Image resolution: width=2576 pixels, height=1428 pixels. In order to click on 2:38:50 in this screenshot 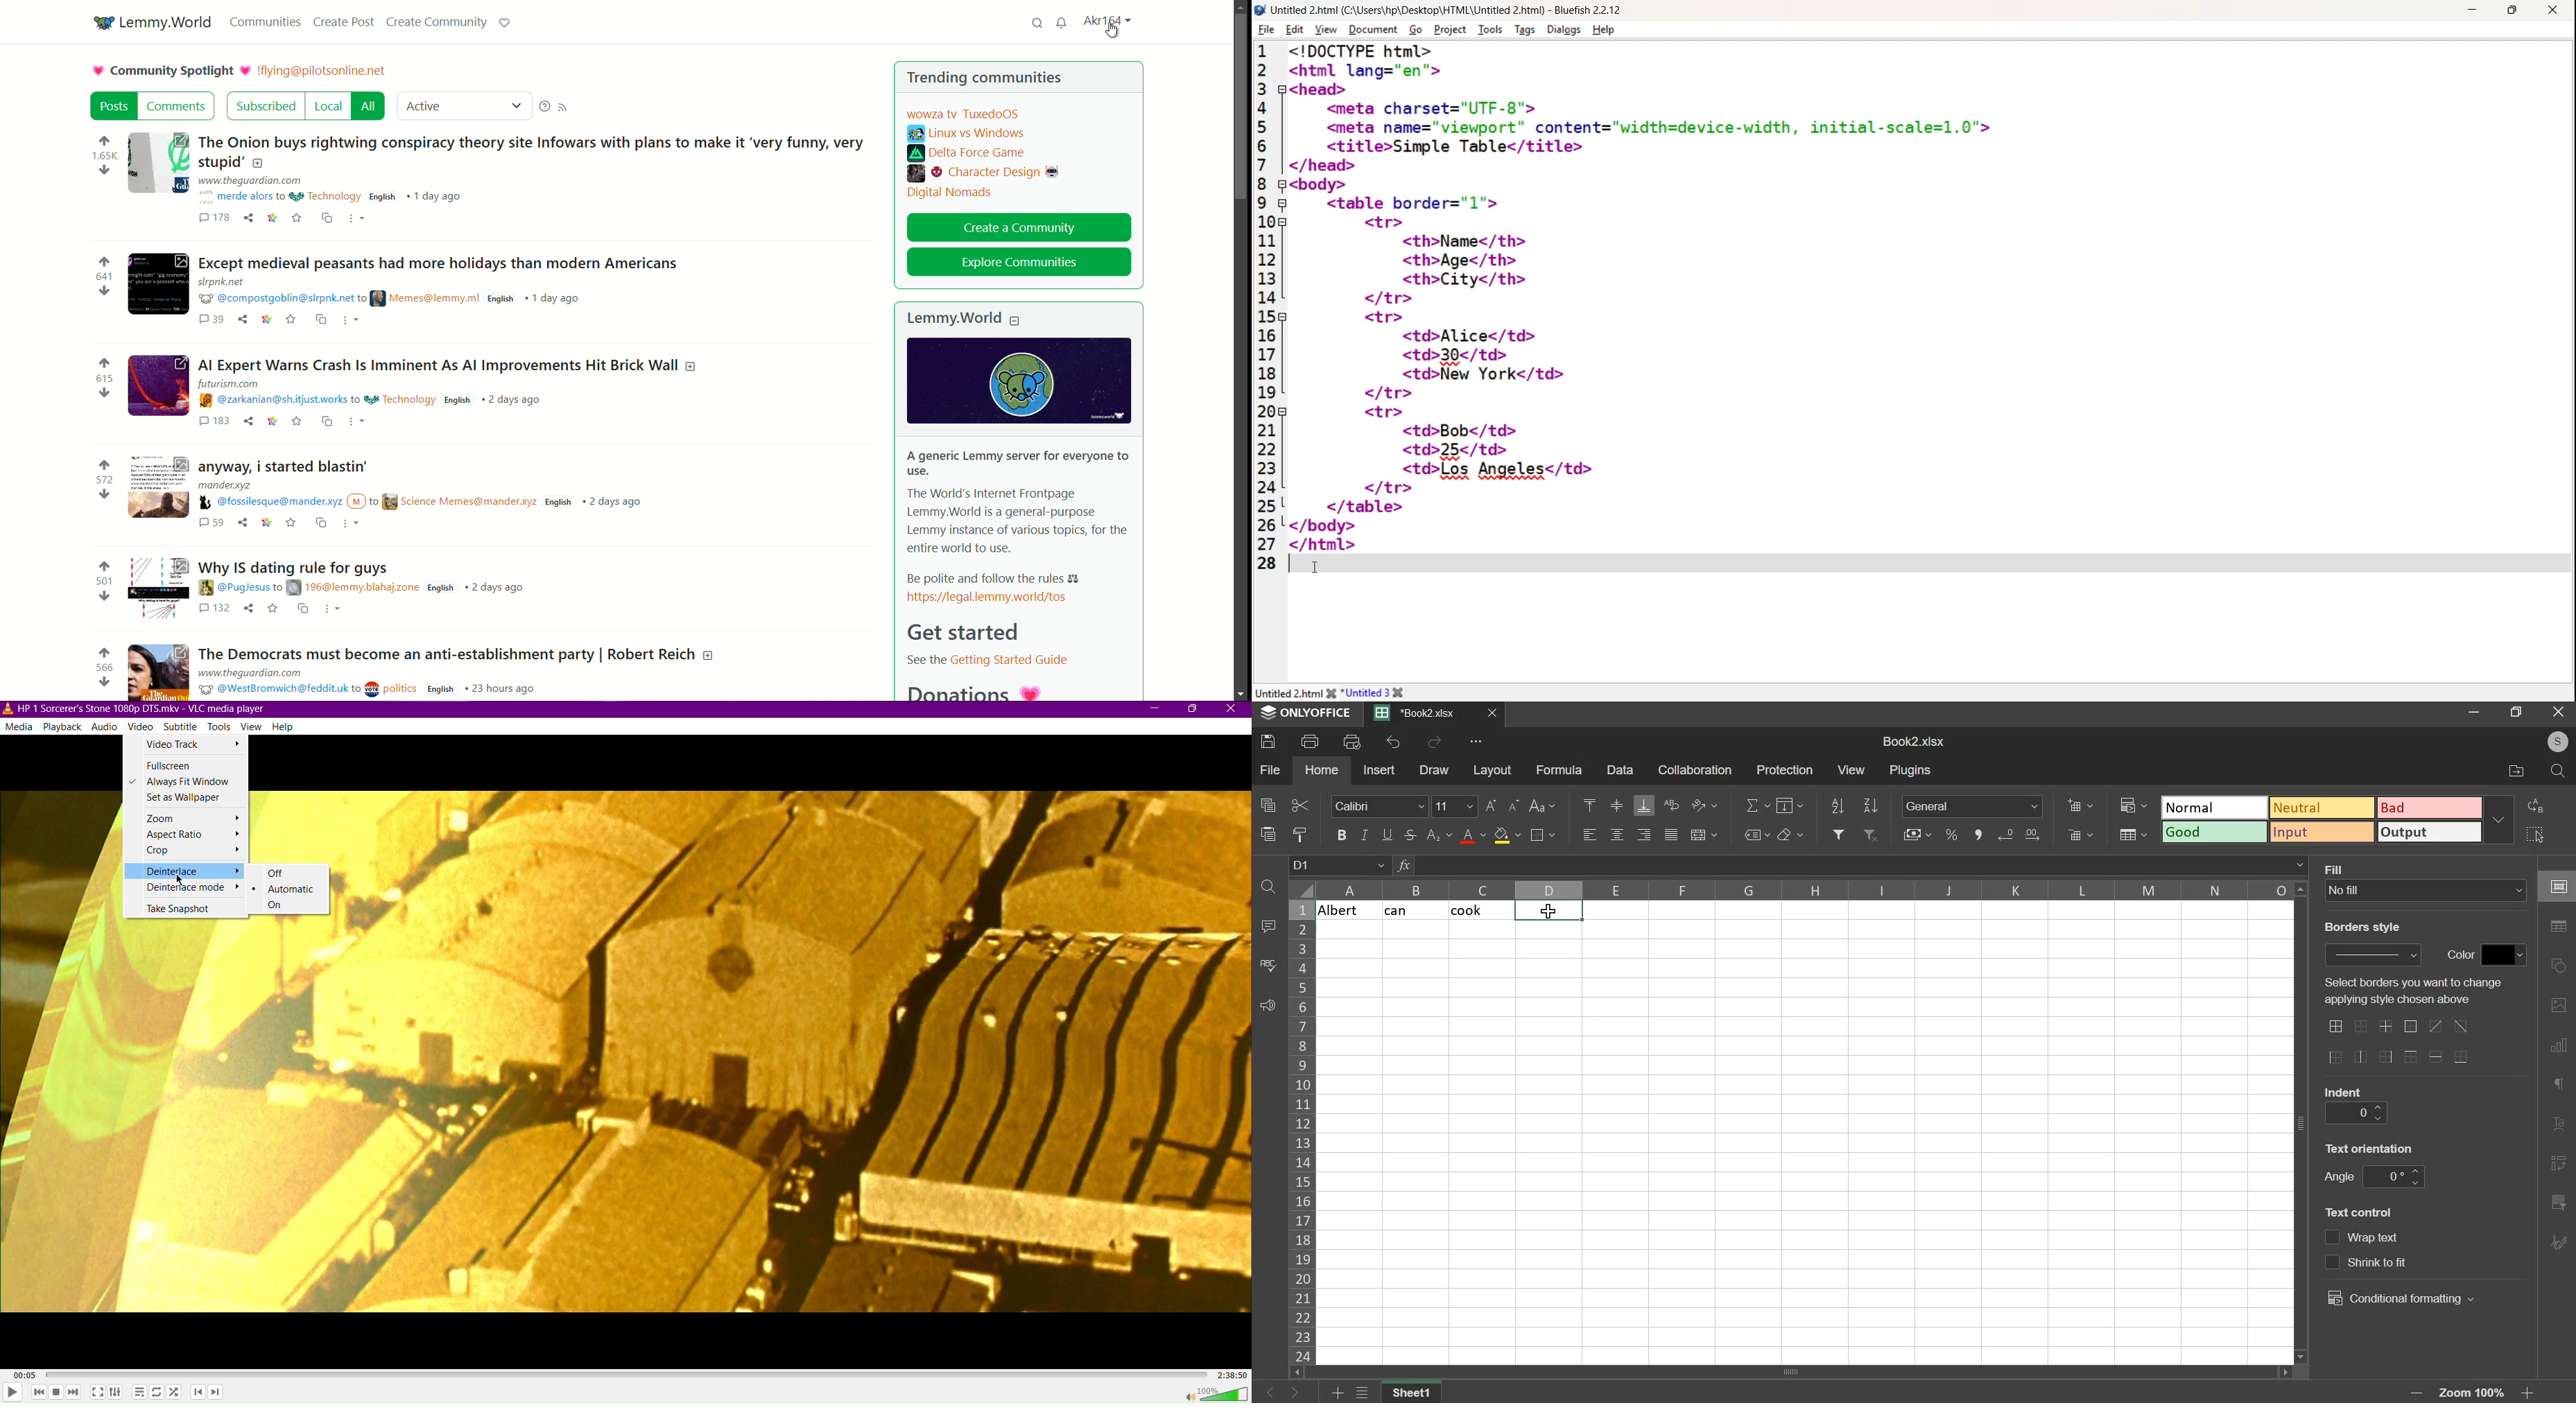, I will do `click(1234, 1373)`.